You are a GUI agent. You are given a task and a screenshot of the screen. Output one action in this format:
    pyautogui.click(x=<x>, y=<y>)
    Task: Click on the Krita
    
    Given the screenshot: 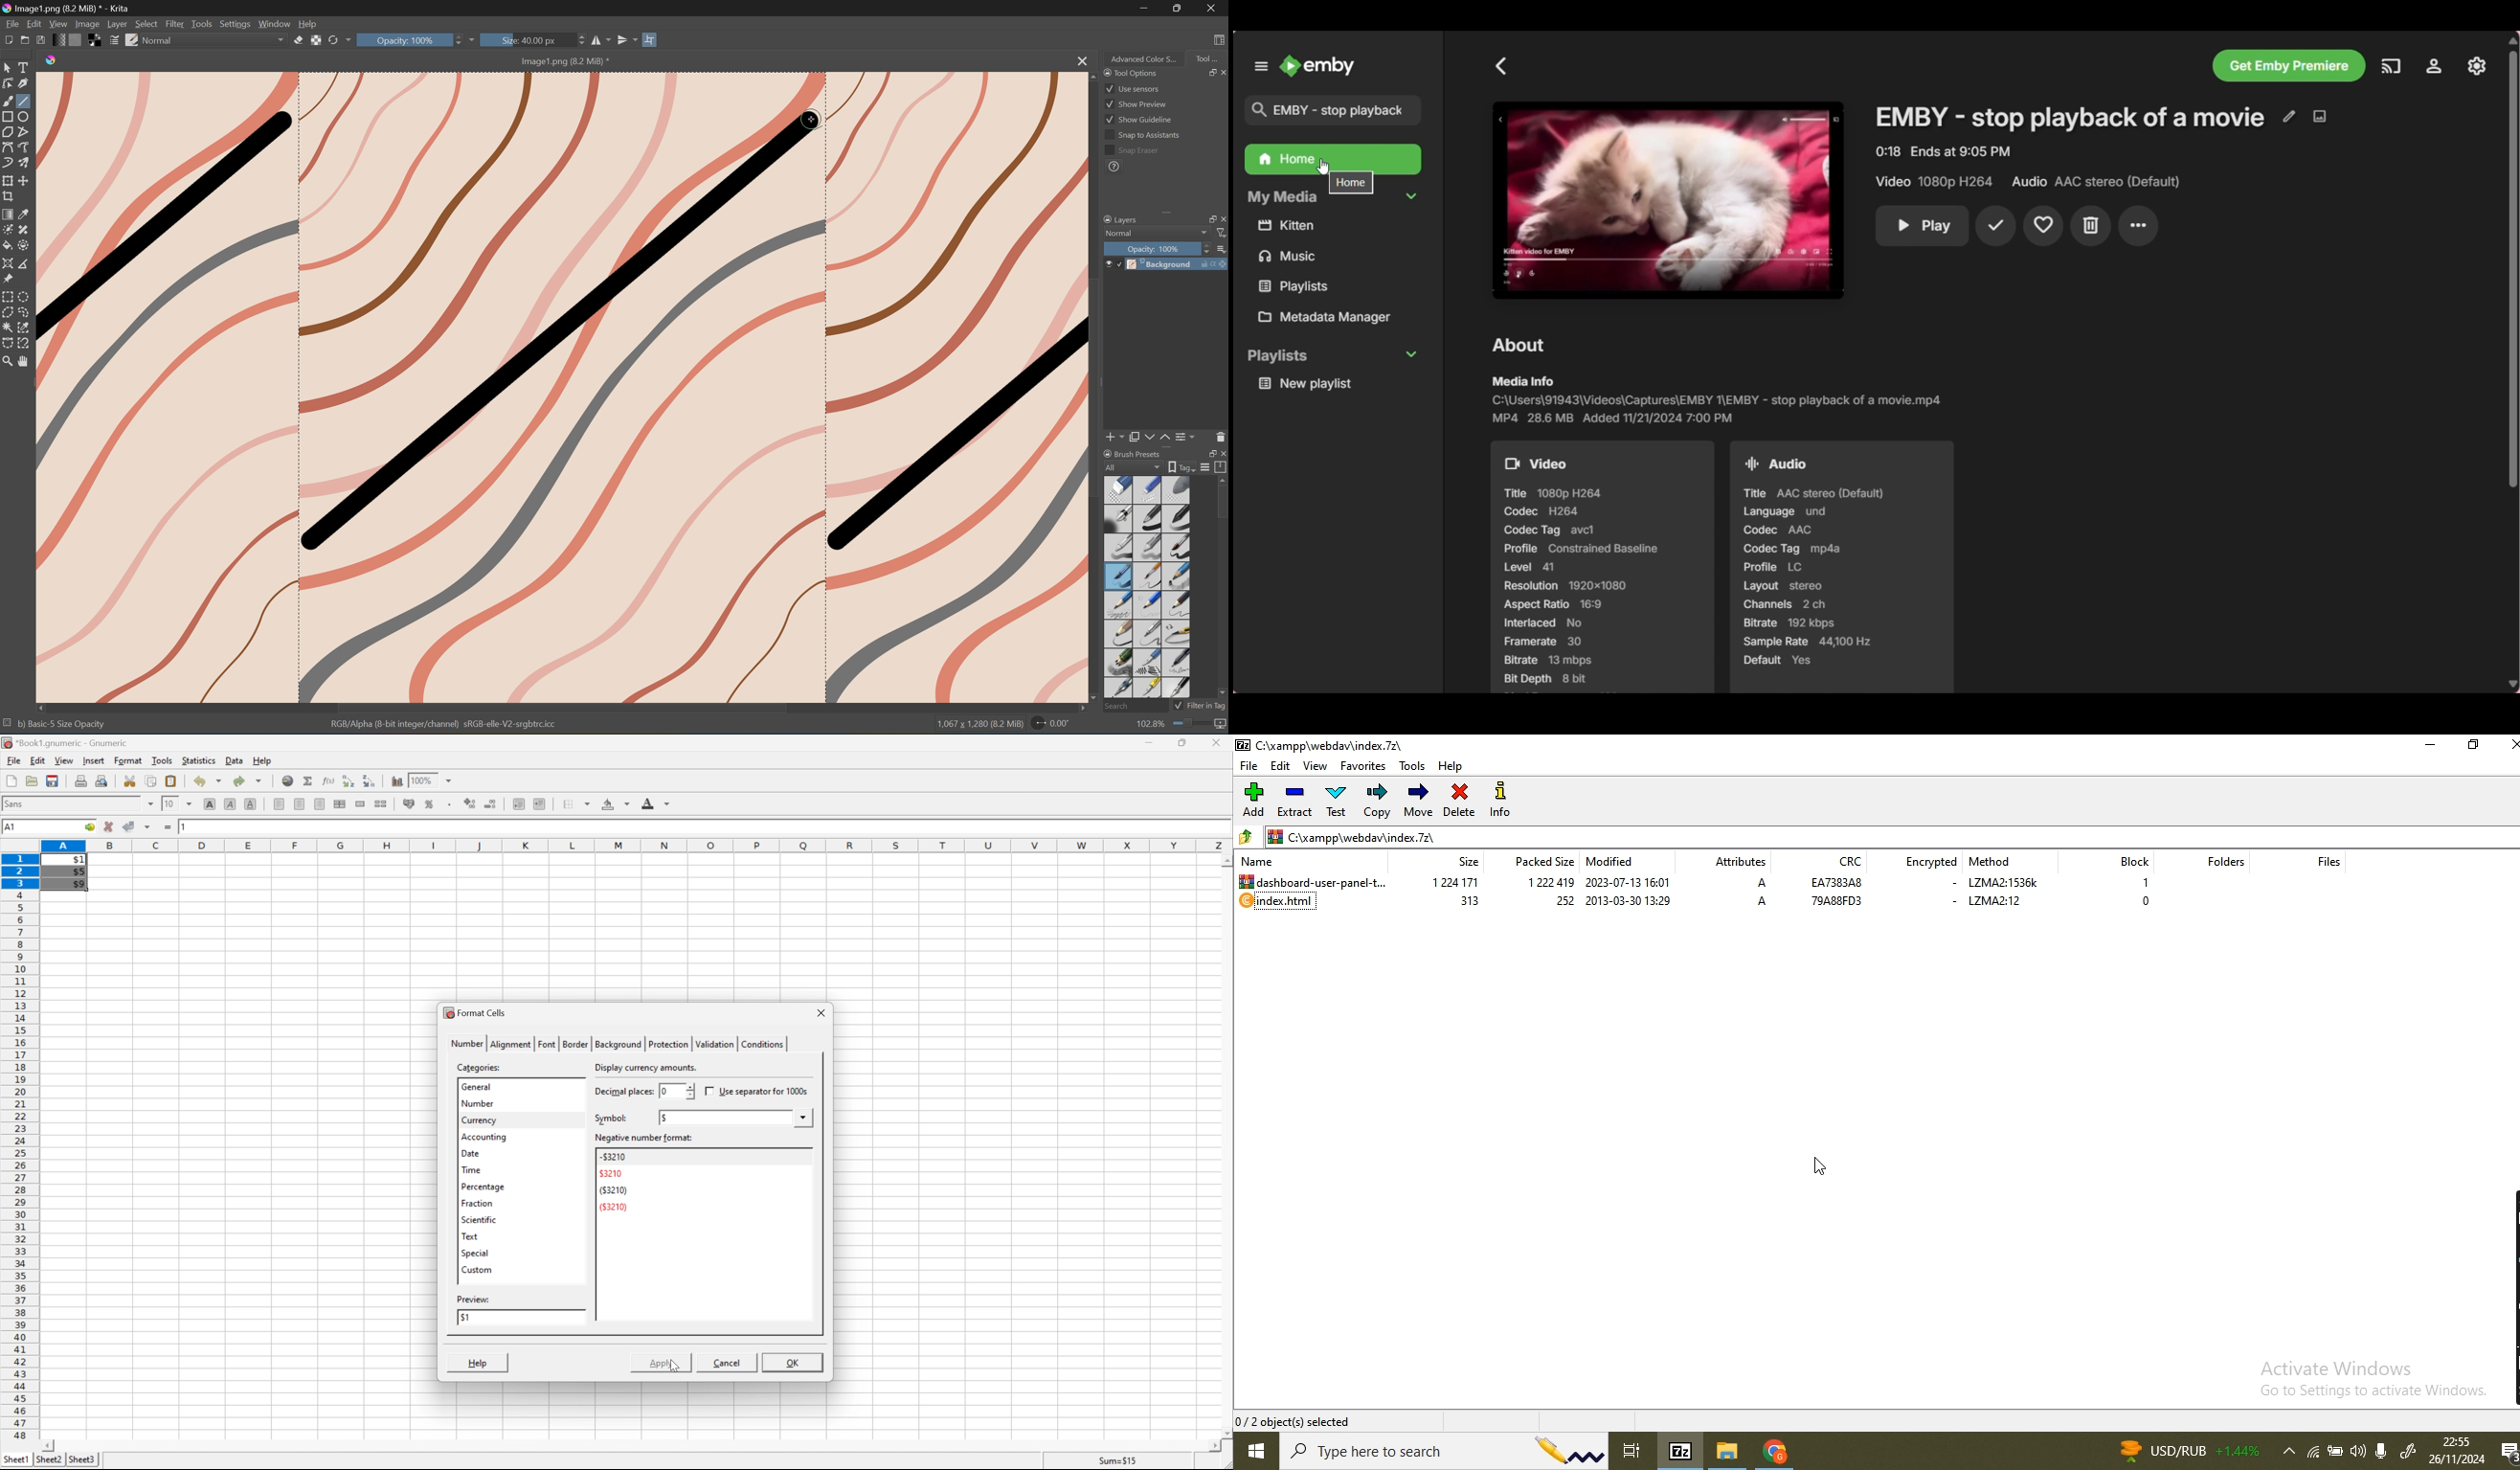 What is the action you would take?
    pyautogui.click(x=51, y=61)
    